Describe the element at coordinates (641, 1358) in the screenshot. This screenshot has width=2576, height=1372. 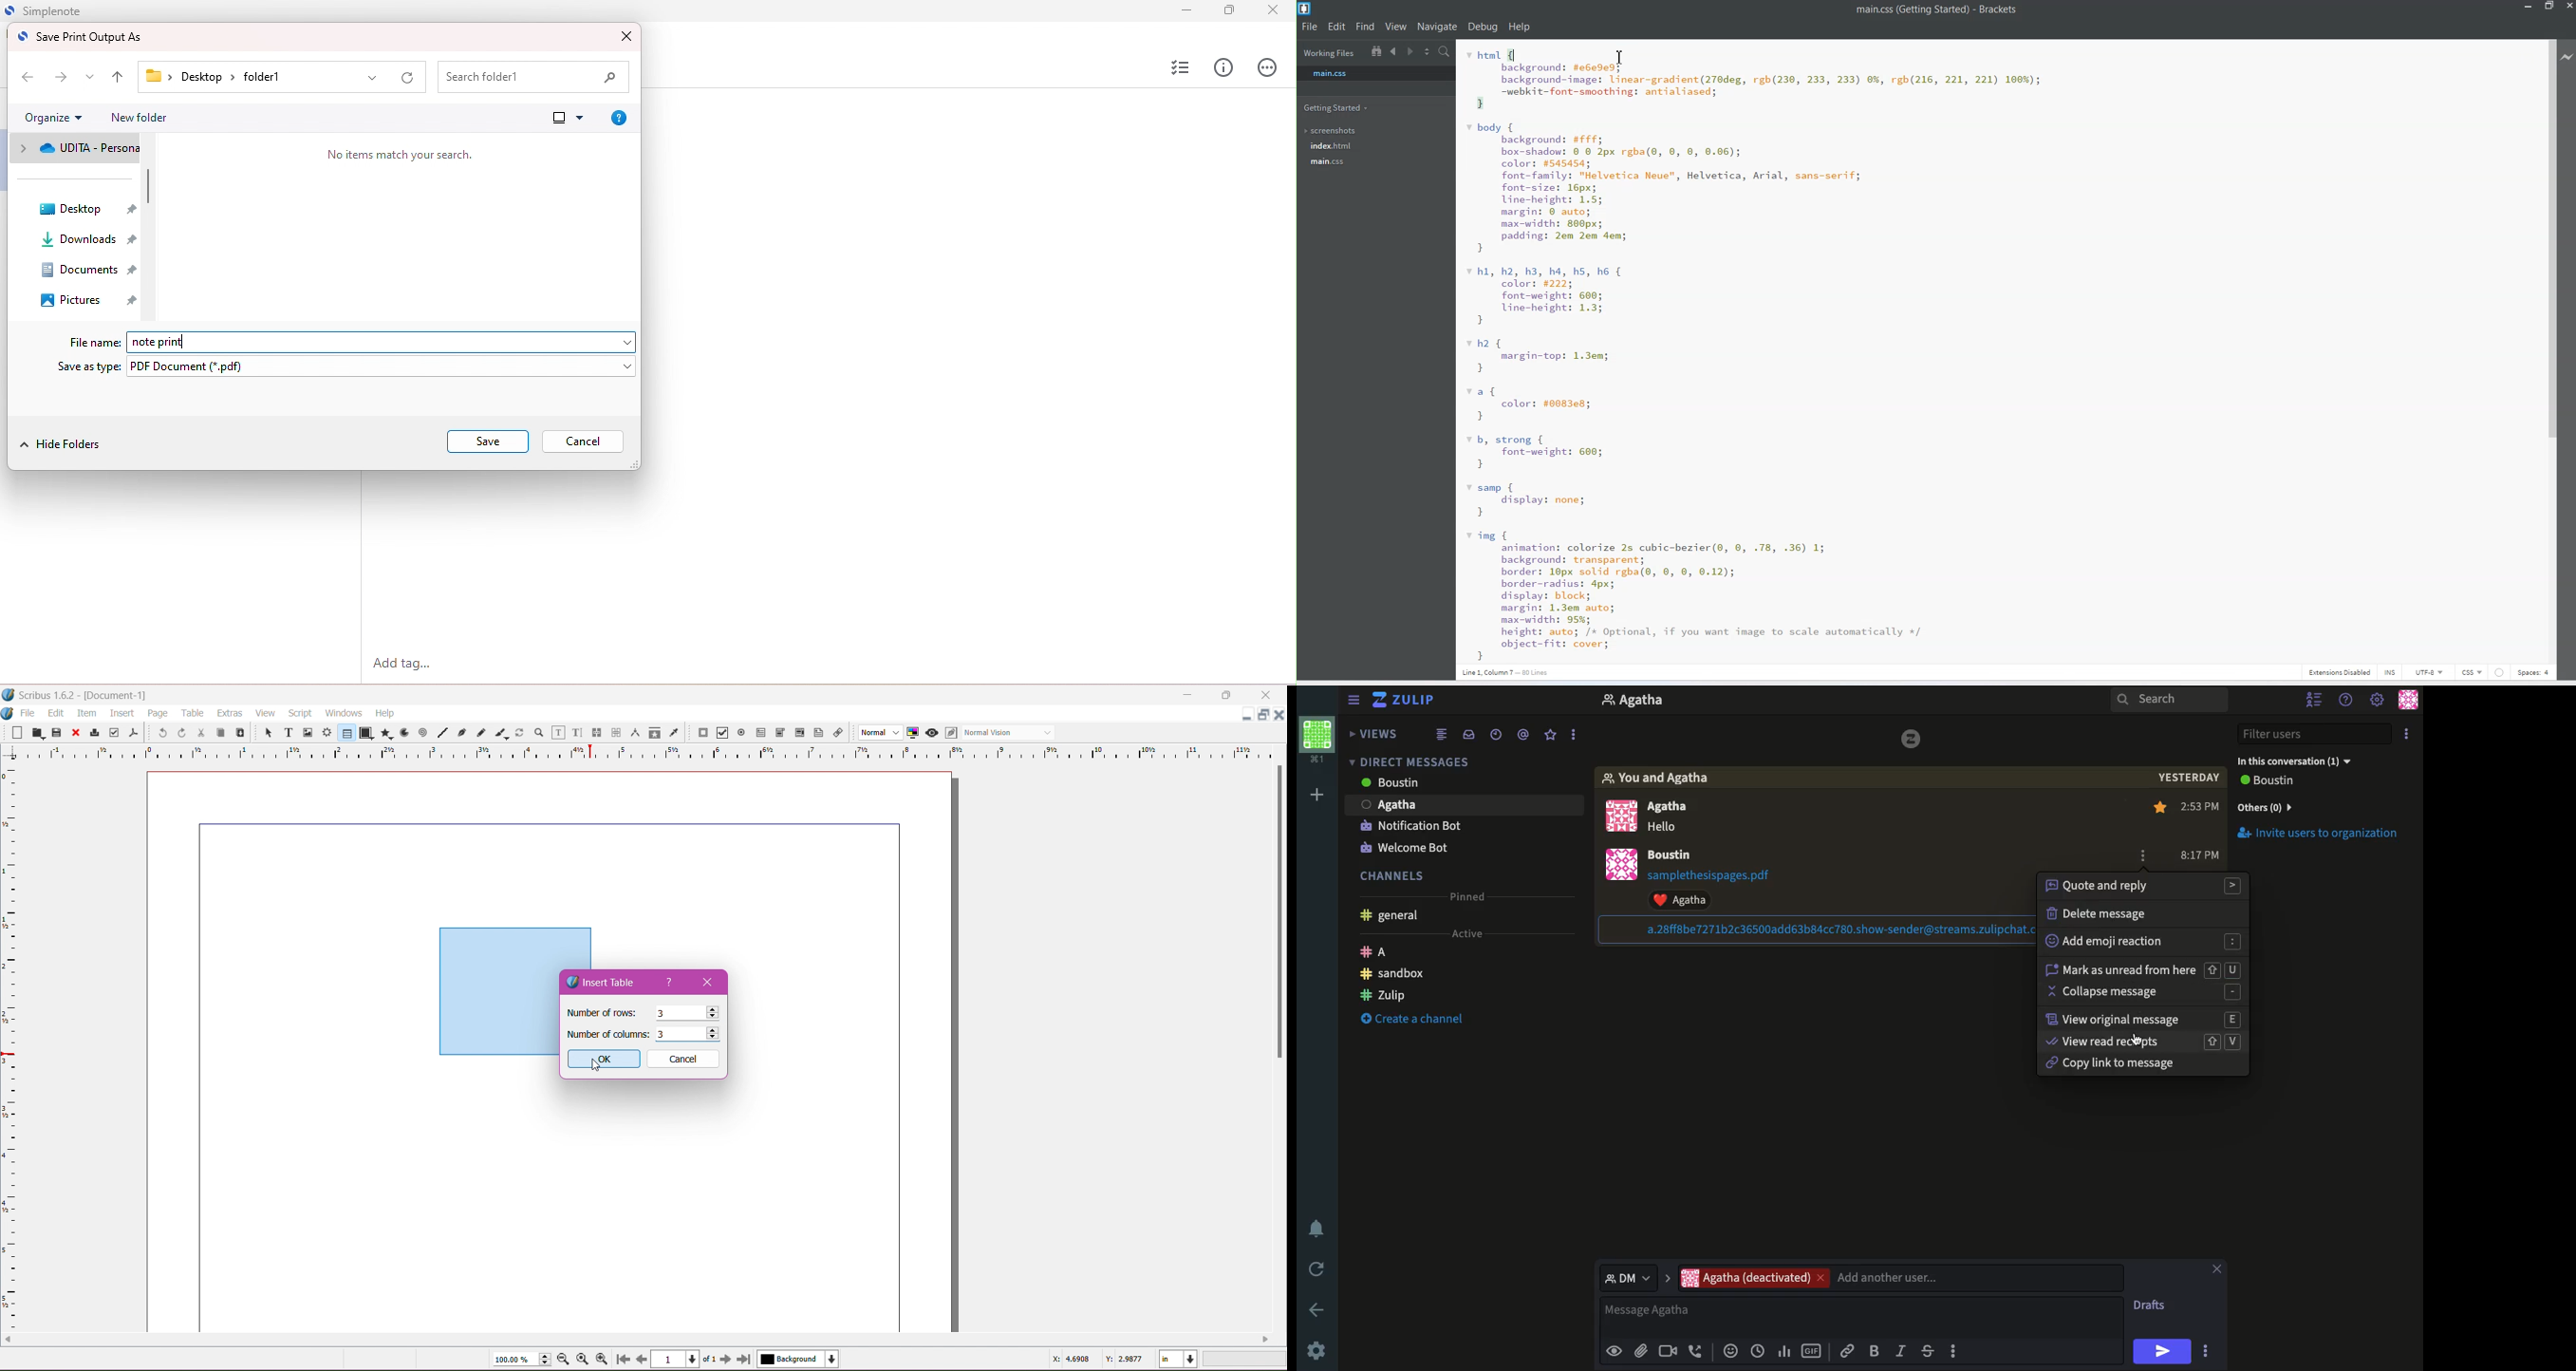
I see `Previous page` at that location.